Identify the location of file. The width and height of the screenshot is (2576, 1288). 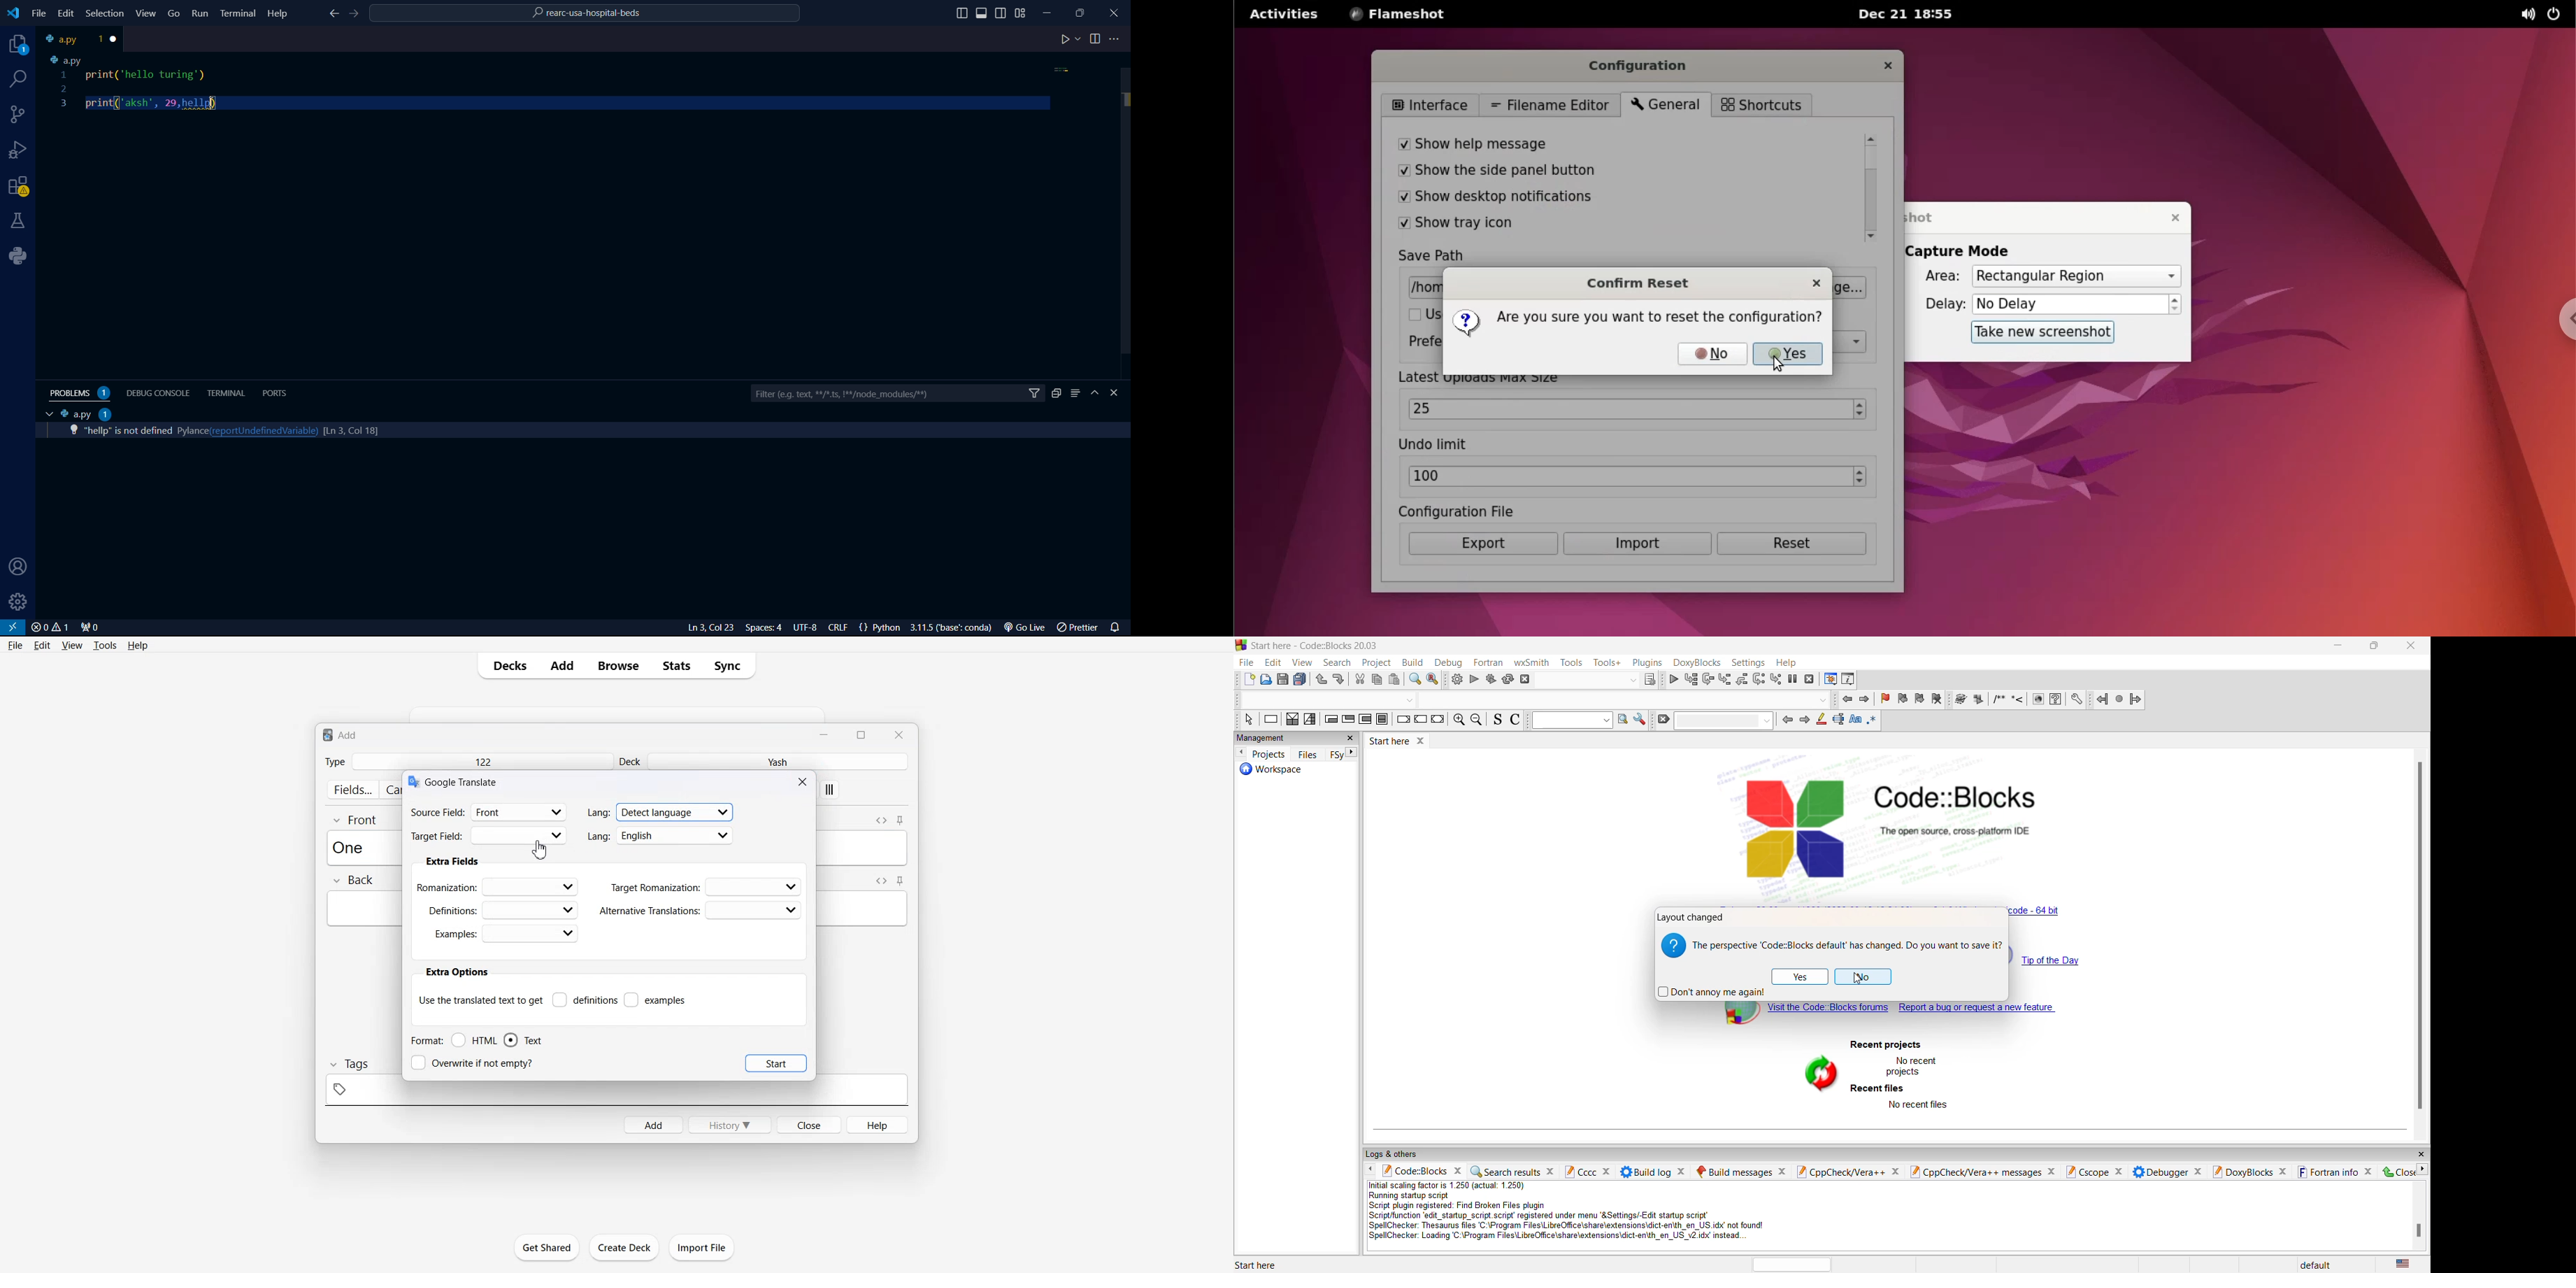
(1249, 663).